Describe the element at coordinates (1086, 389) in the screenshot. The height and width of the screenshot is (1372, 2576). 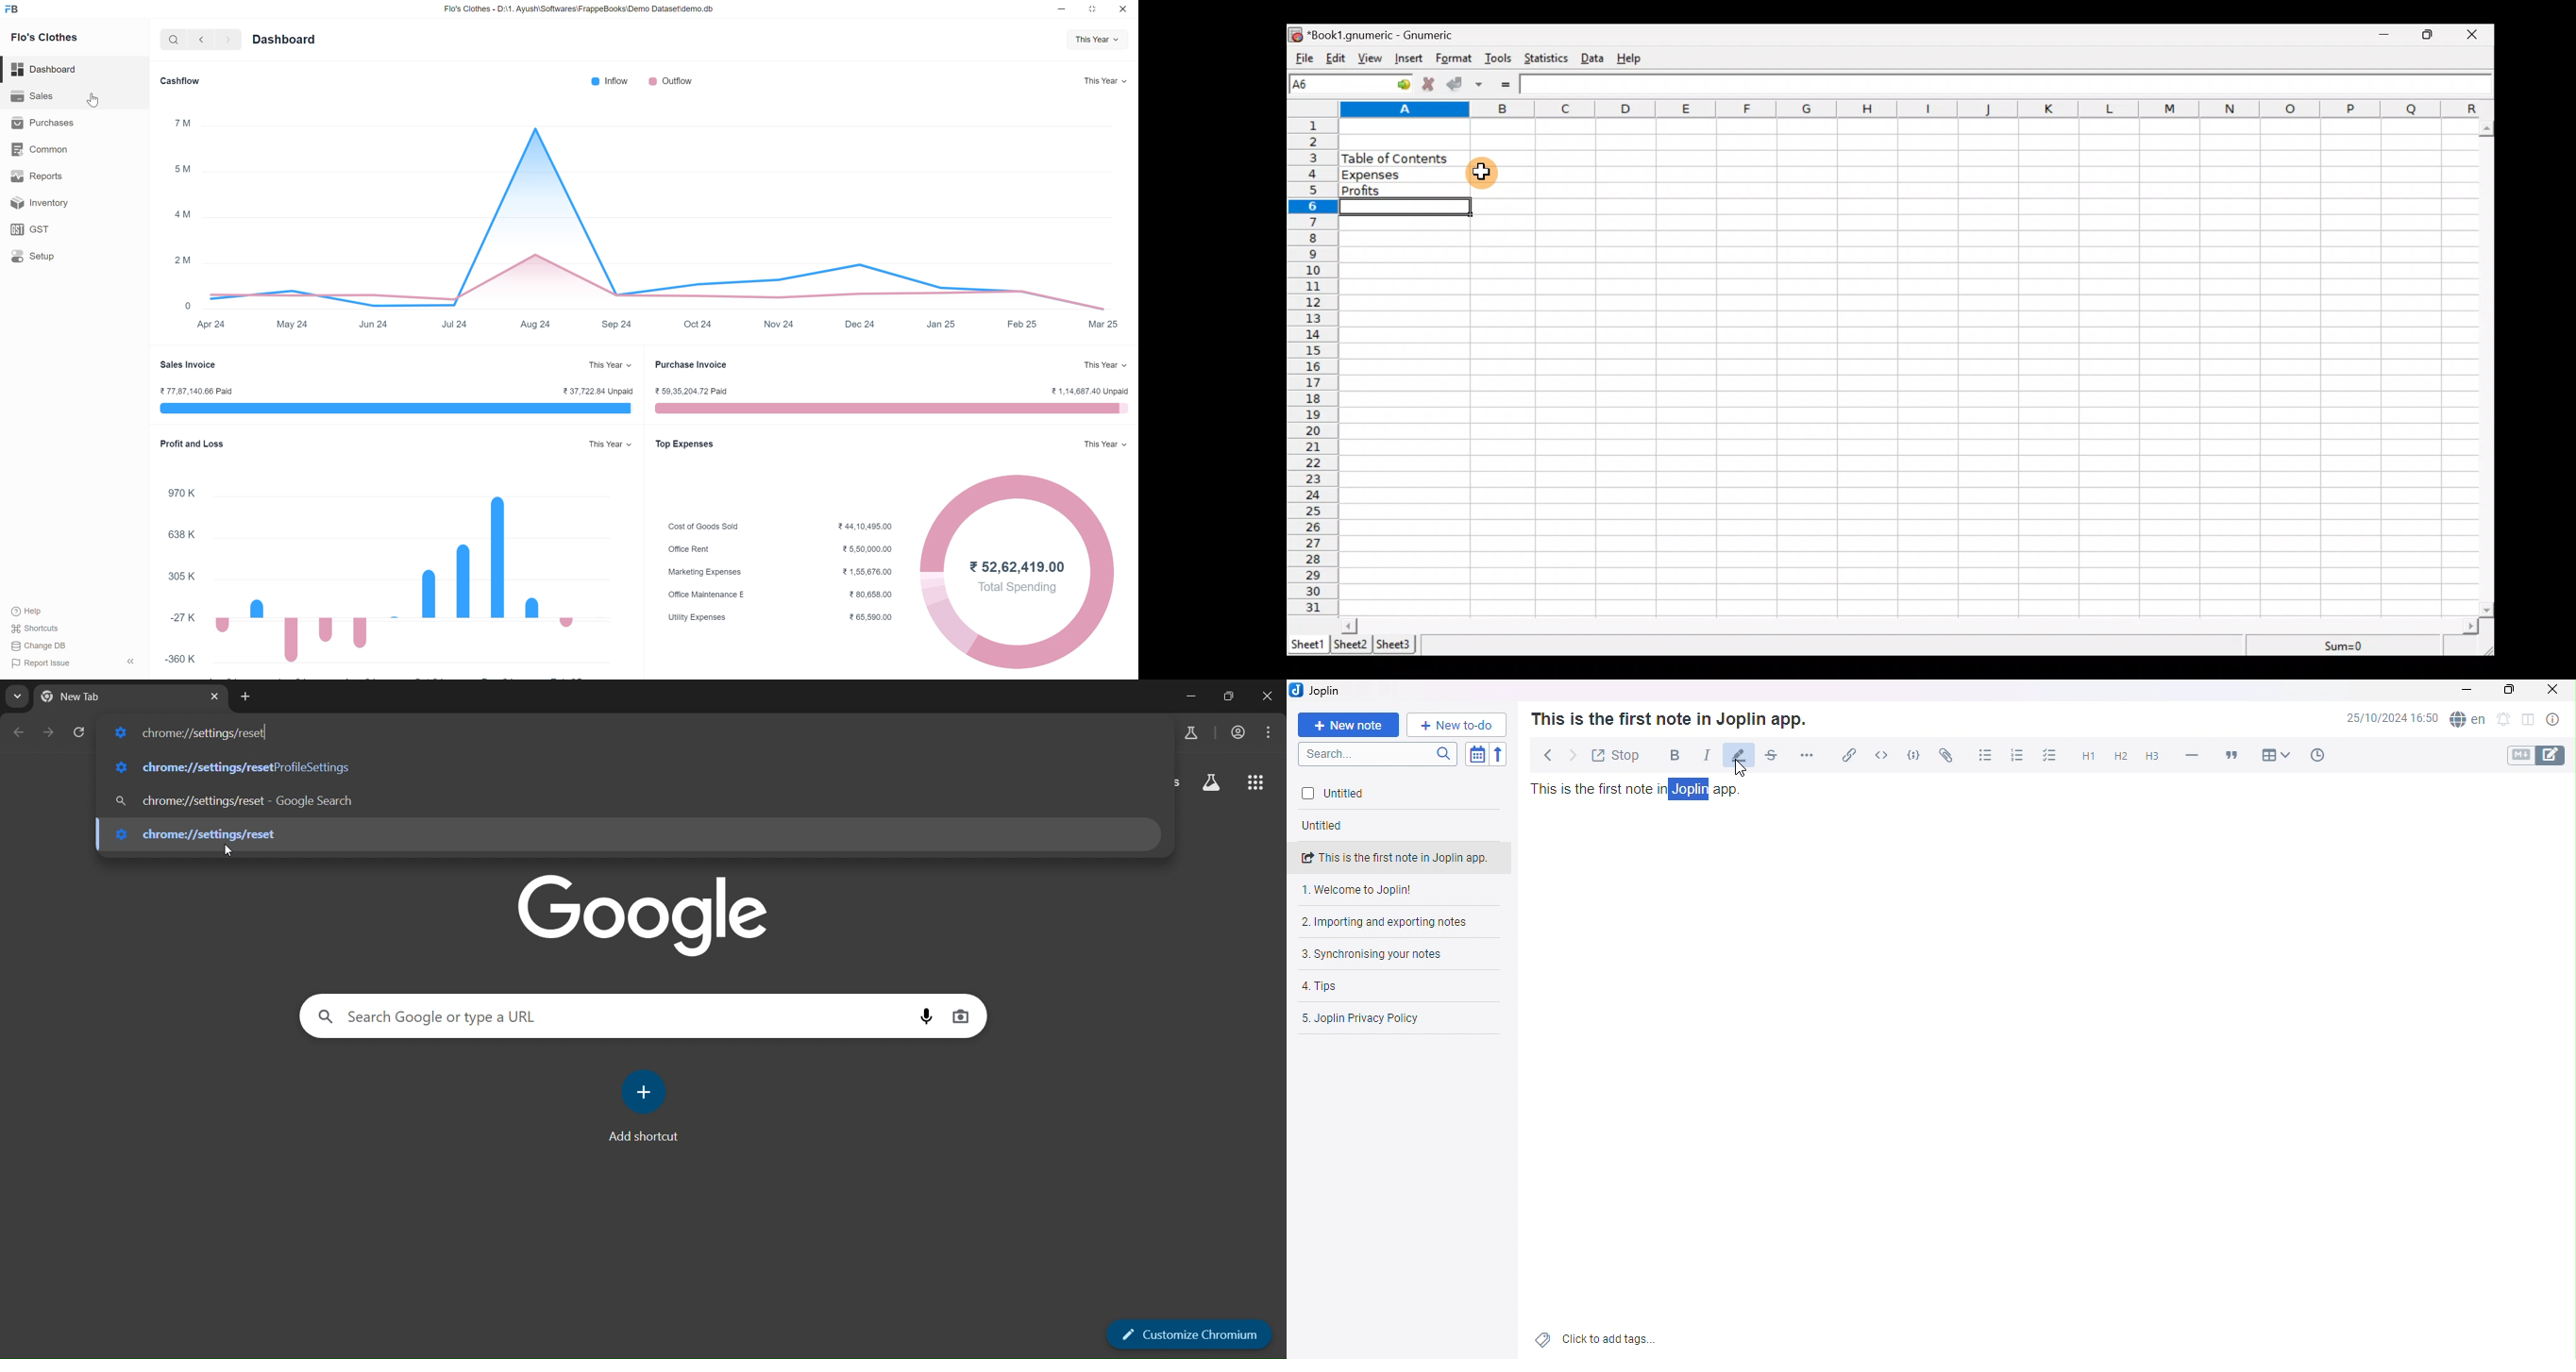
I see `¥ 1,14,687.40 Unpaid` at that location.